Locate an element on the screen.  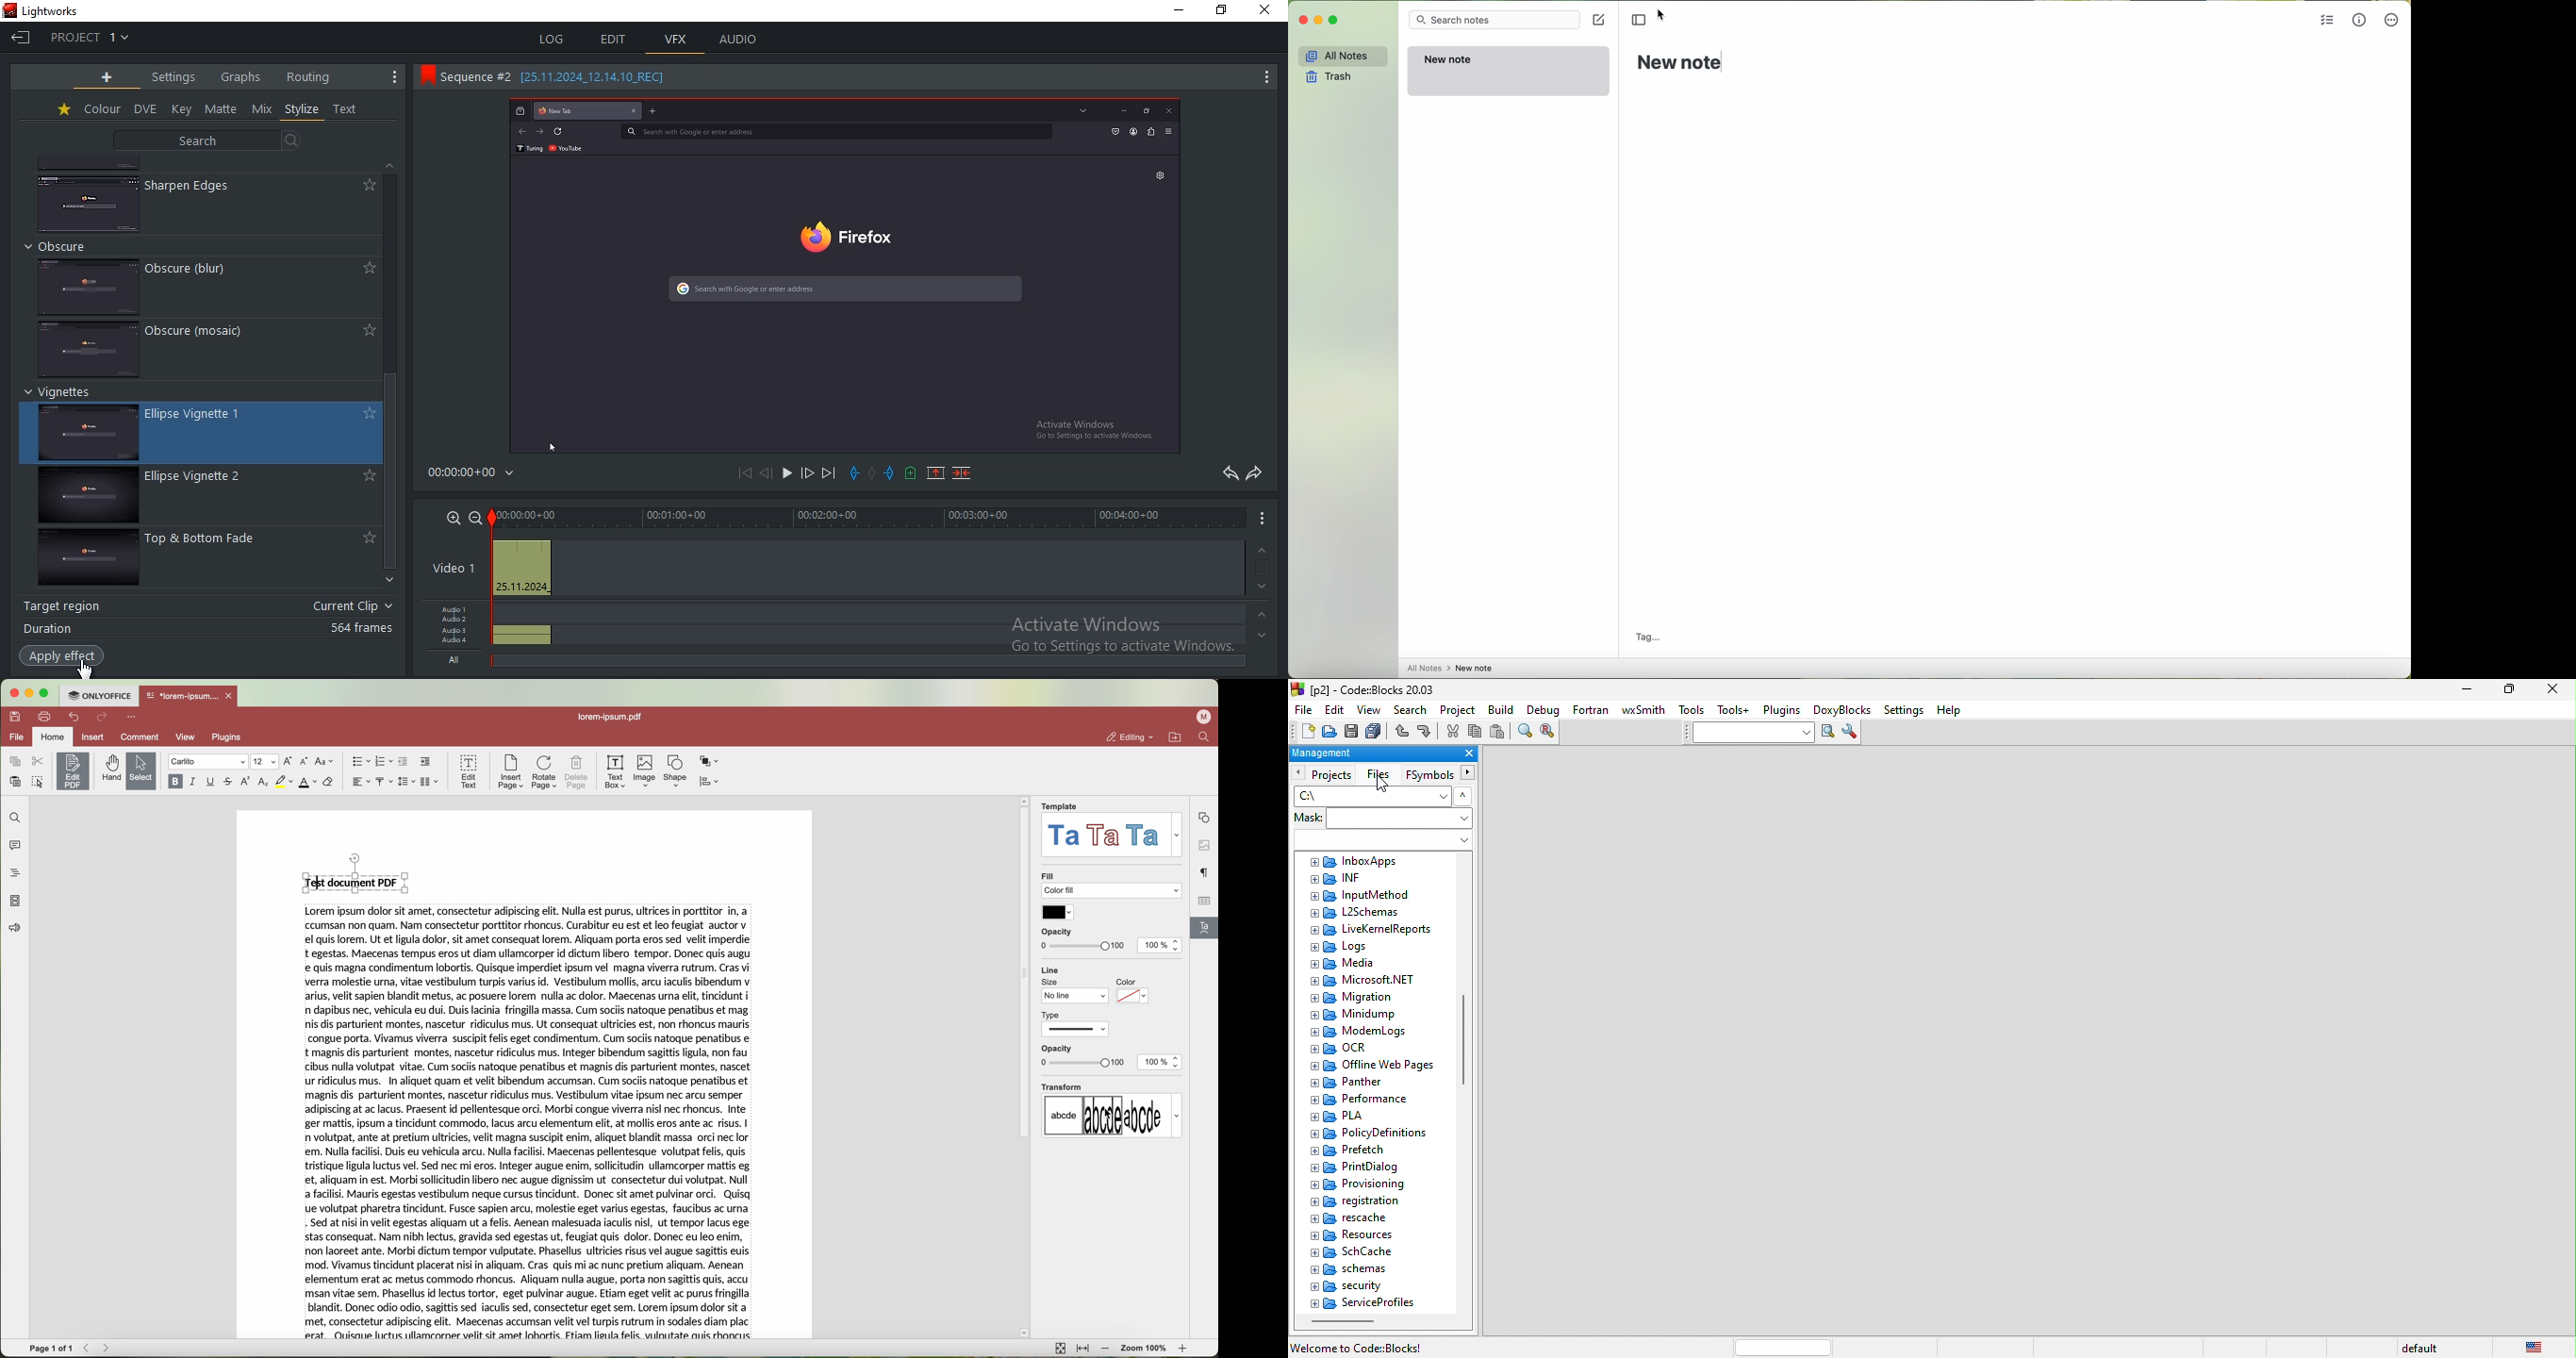
tag is located at coordinates (1649, 637).